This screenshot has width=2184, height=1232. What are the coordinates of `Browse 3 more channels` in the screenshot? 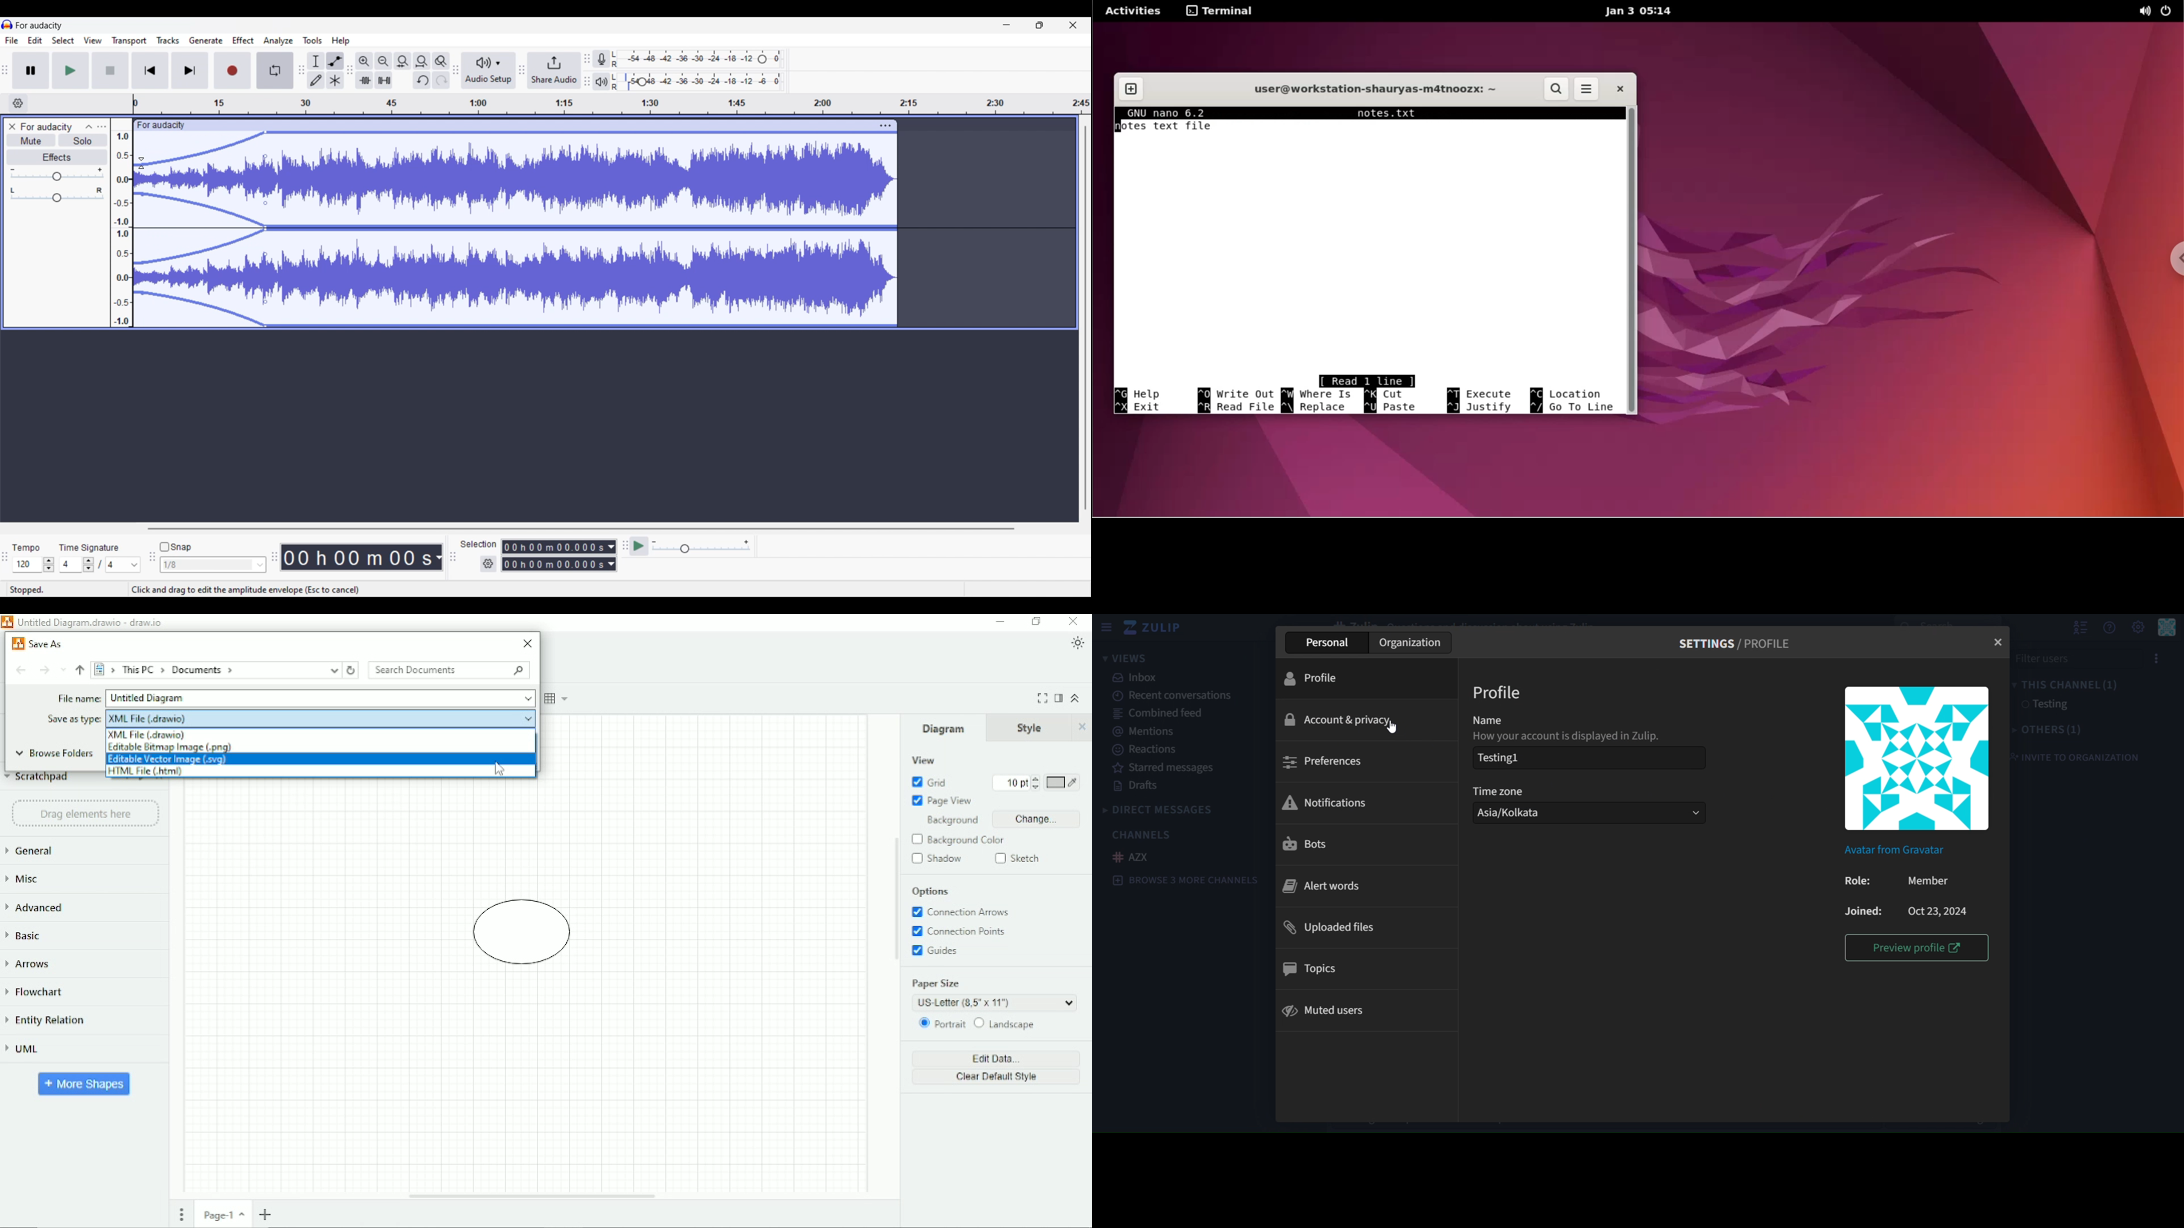 It's located at (1190, 882).